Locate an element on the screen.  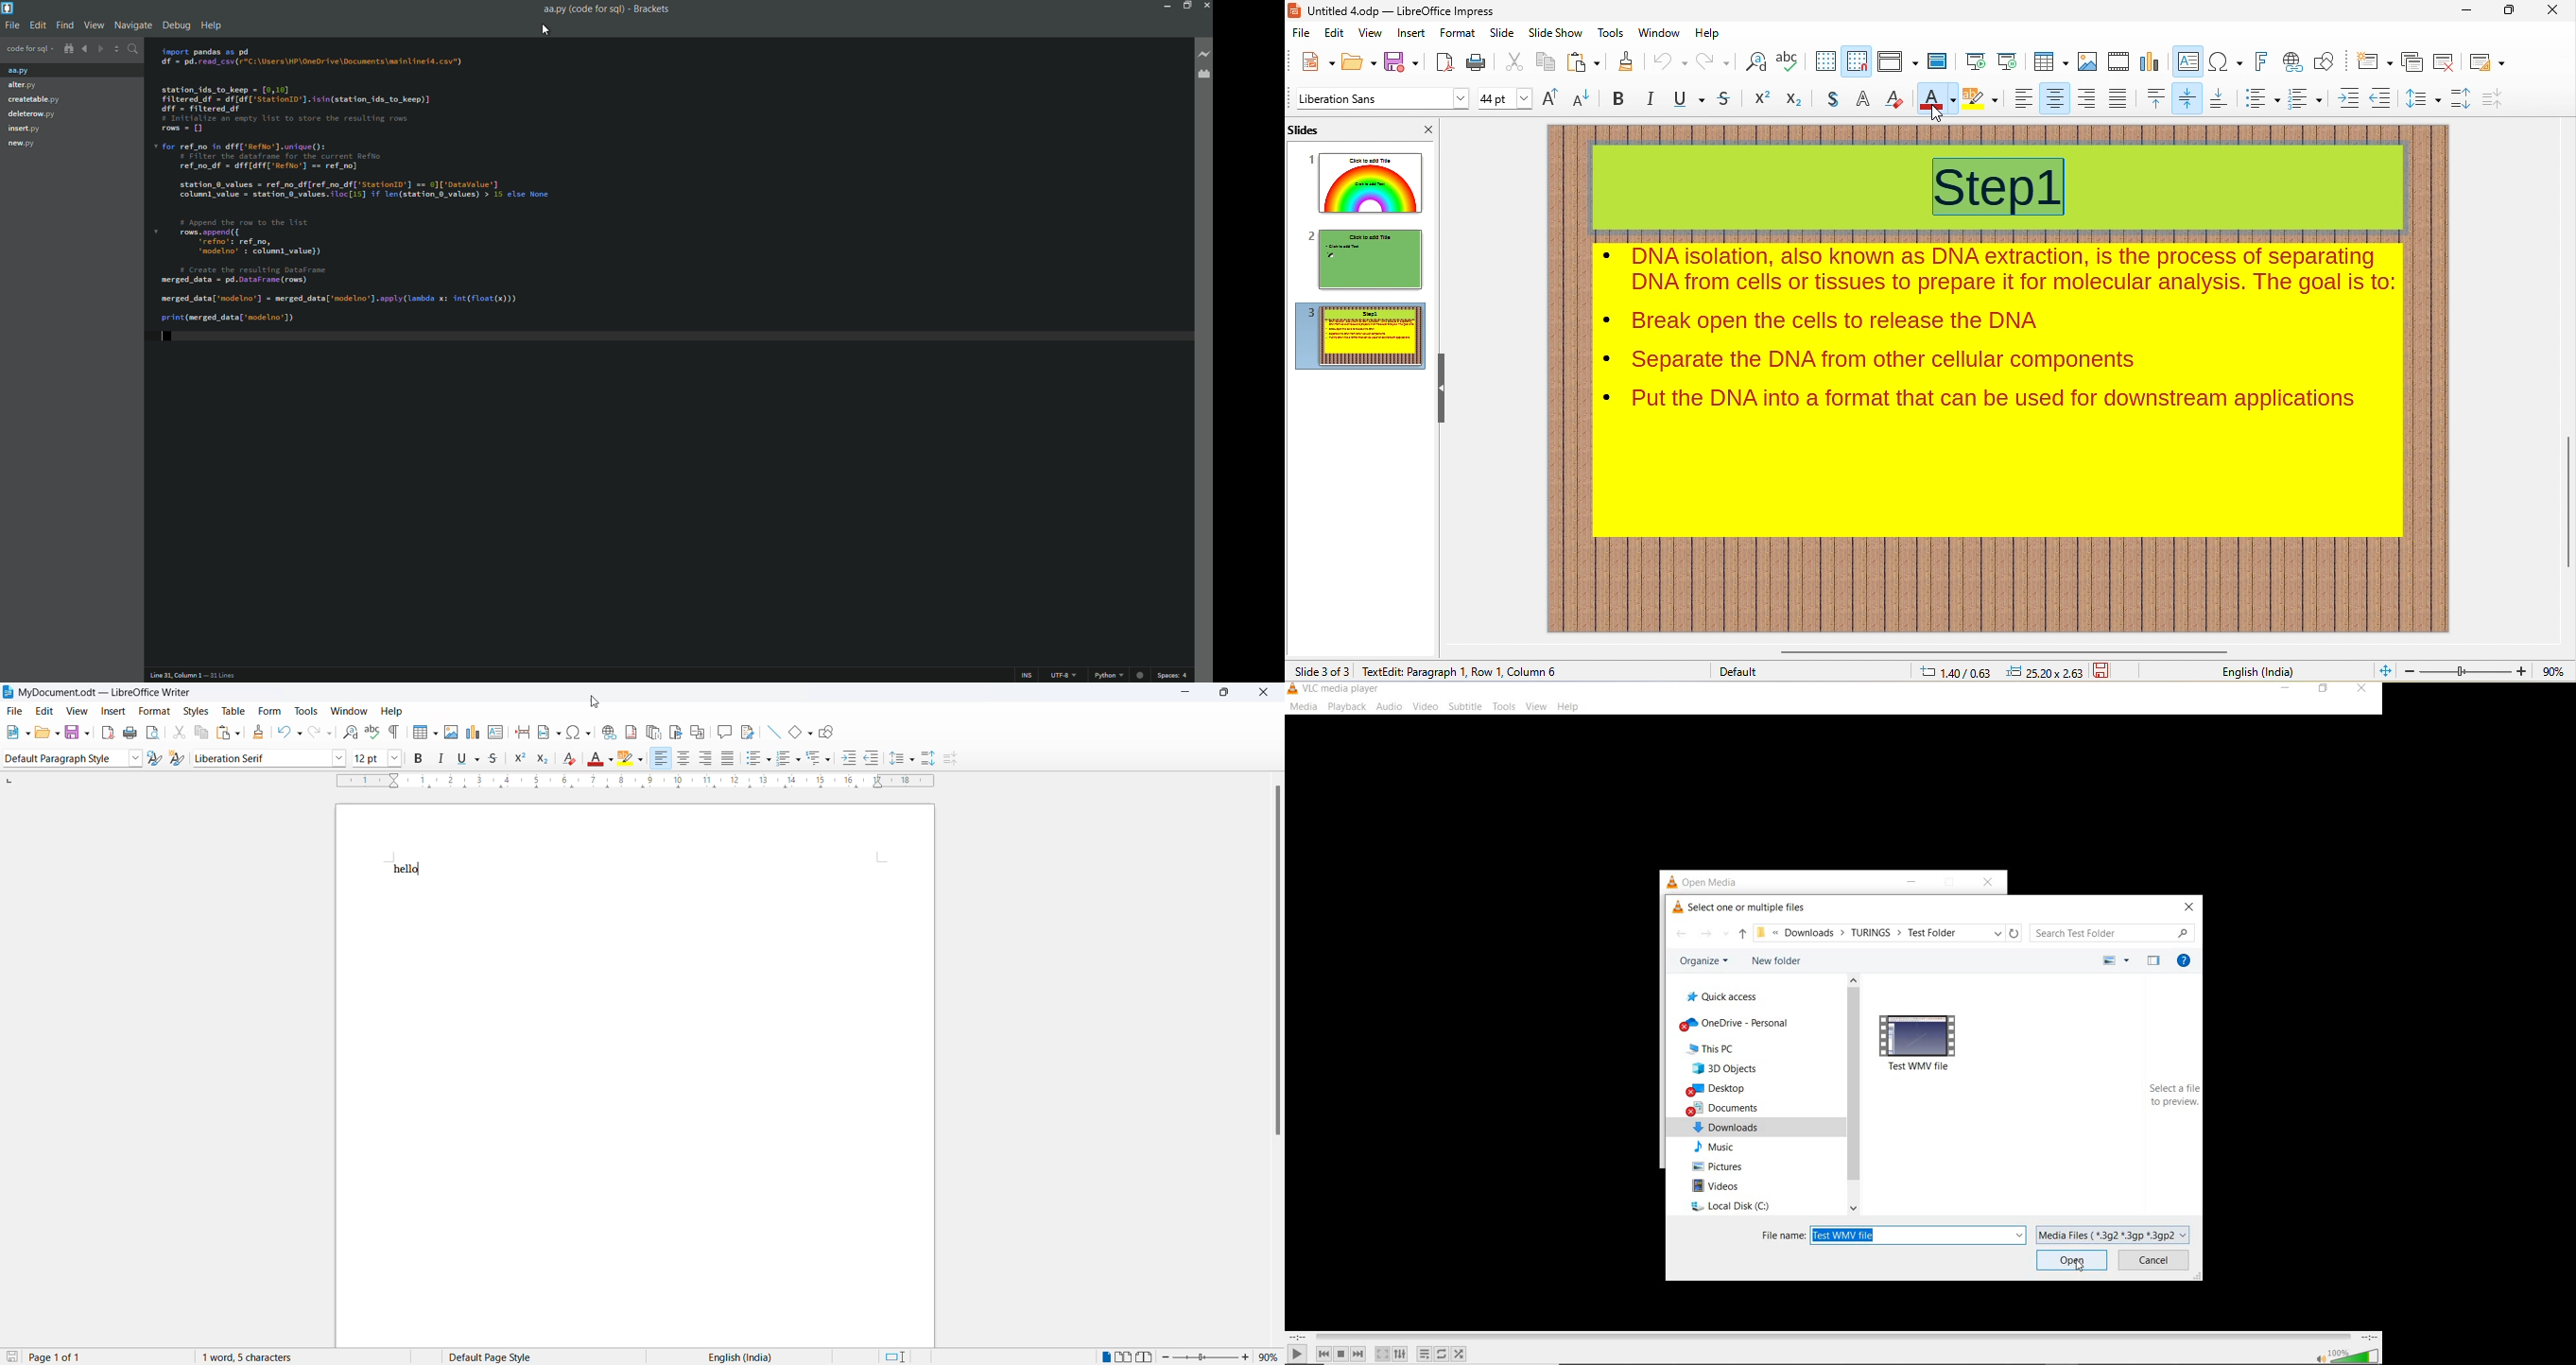
Multipage view is located at coordinates (1123, 1356).